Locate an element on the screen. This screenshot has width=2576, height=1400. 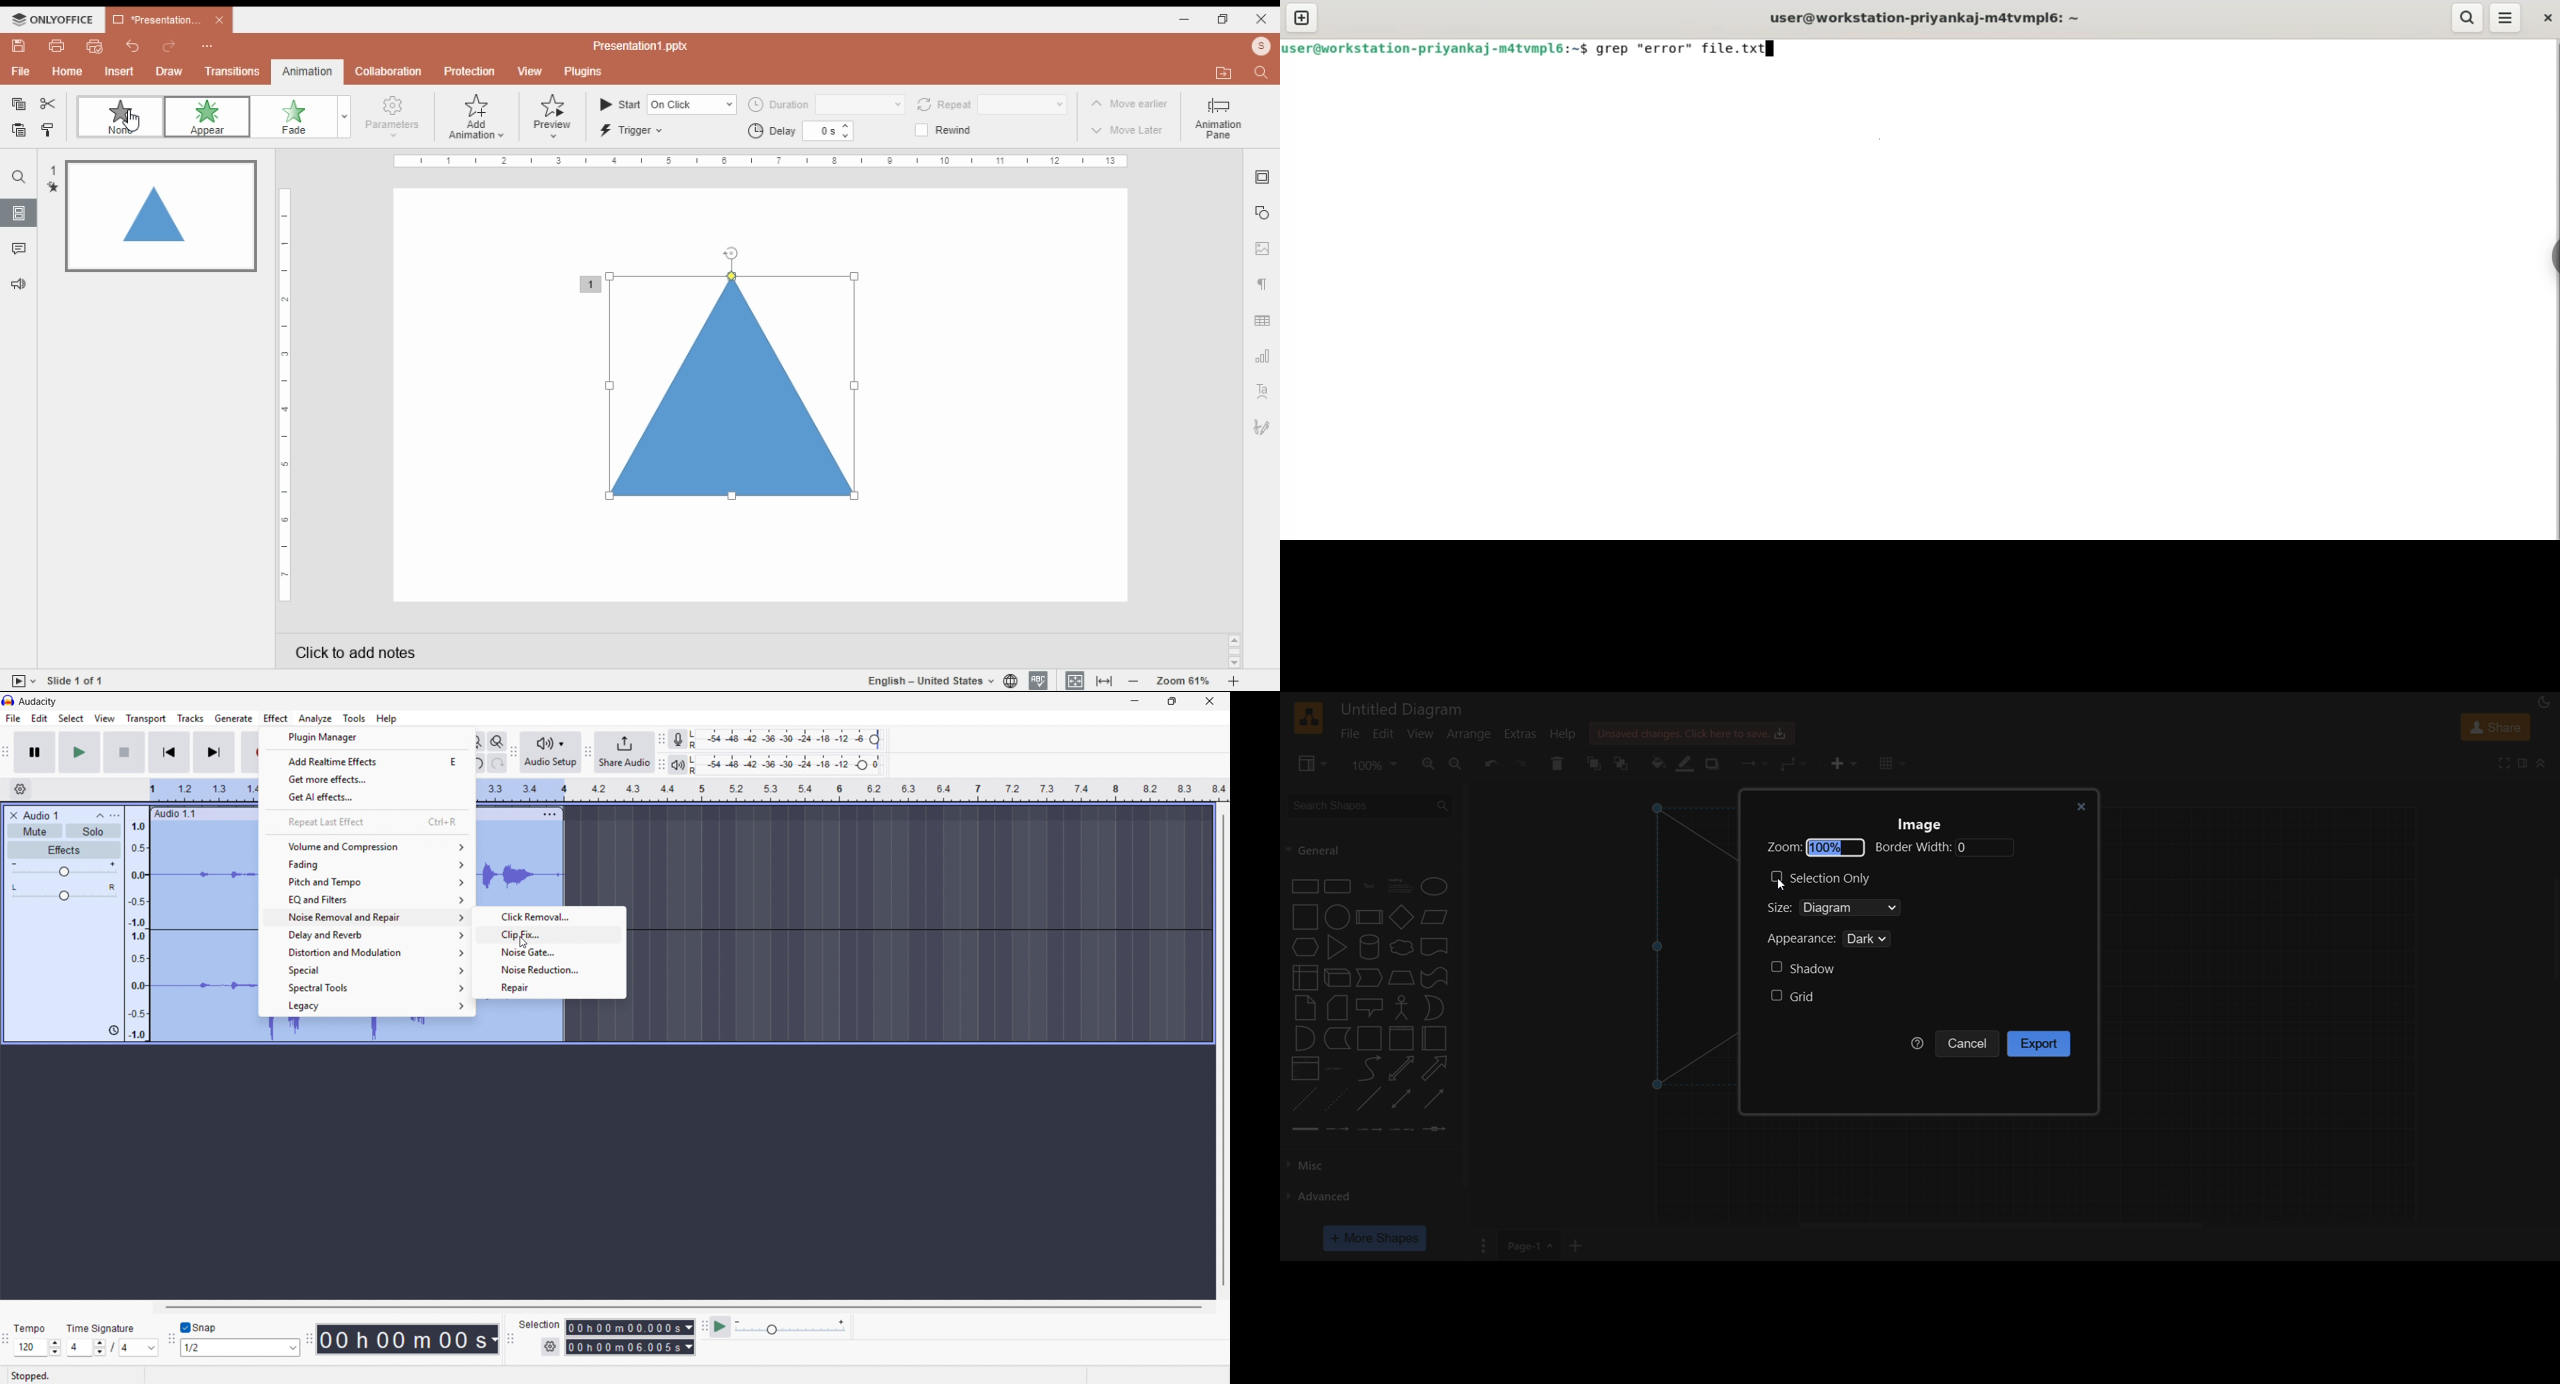
Repair is located at coordinates (550, 988).